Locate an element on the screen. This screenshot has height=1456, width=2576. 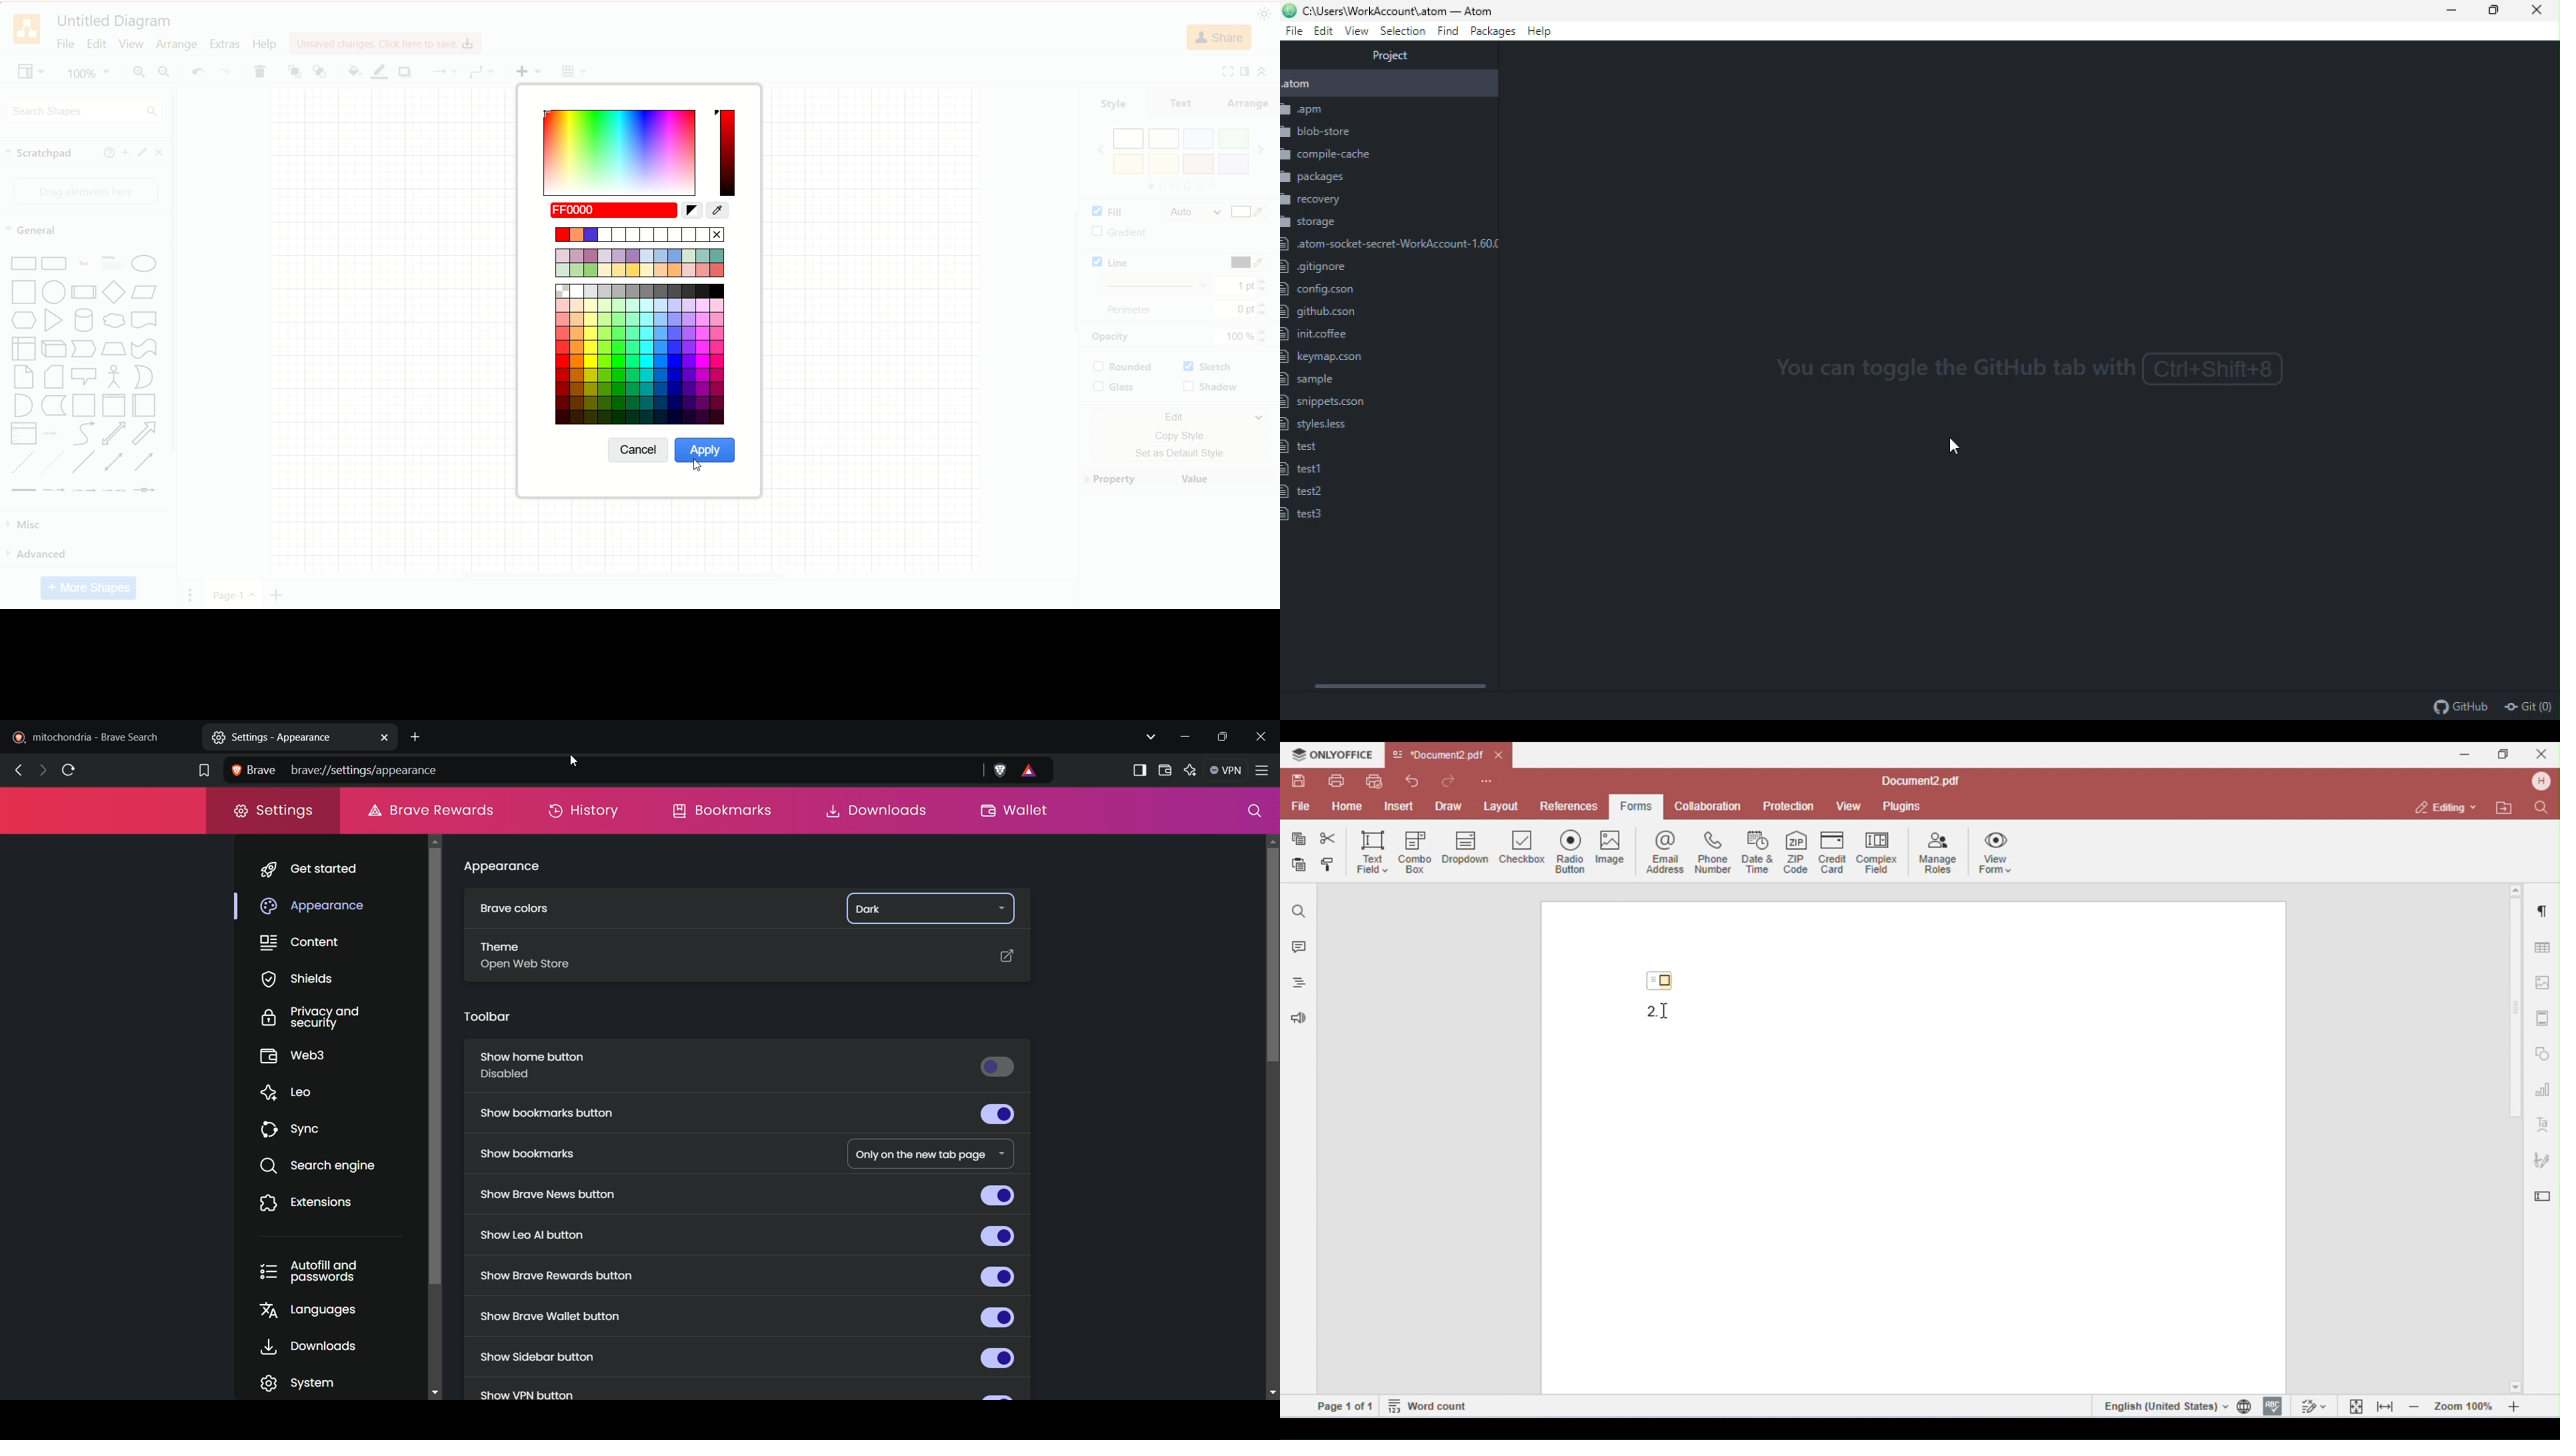
find is located at coordinates (1449, 32).